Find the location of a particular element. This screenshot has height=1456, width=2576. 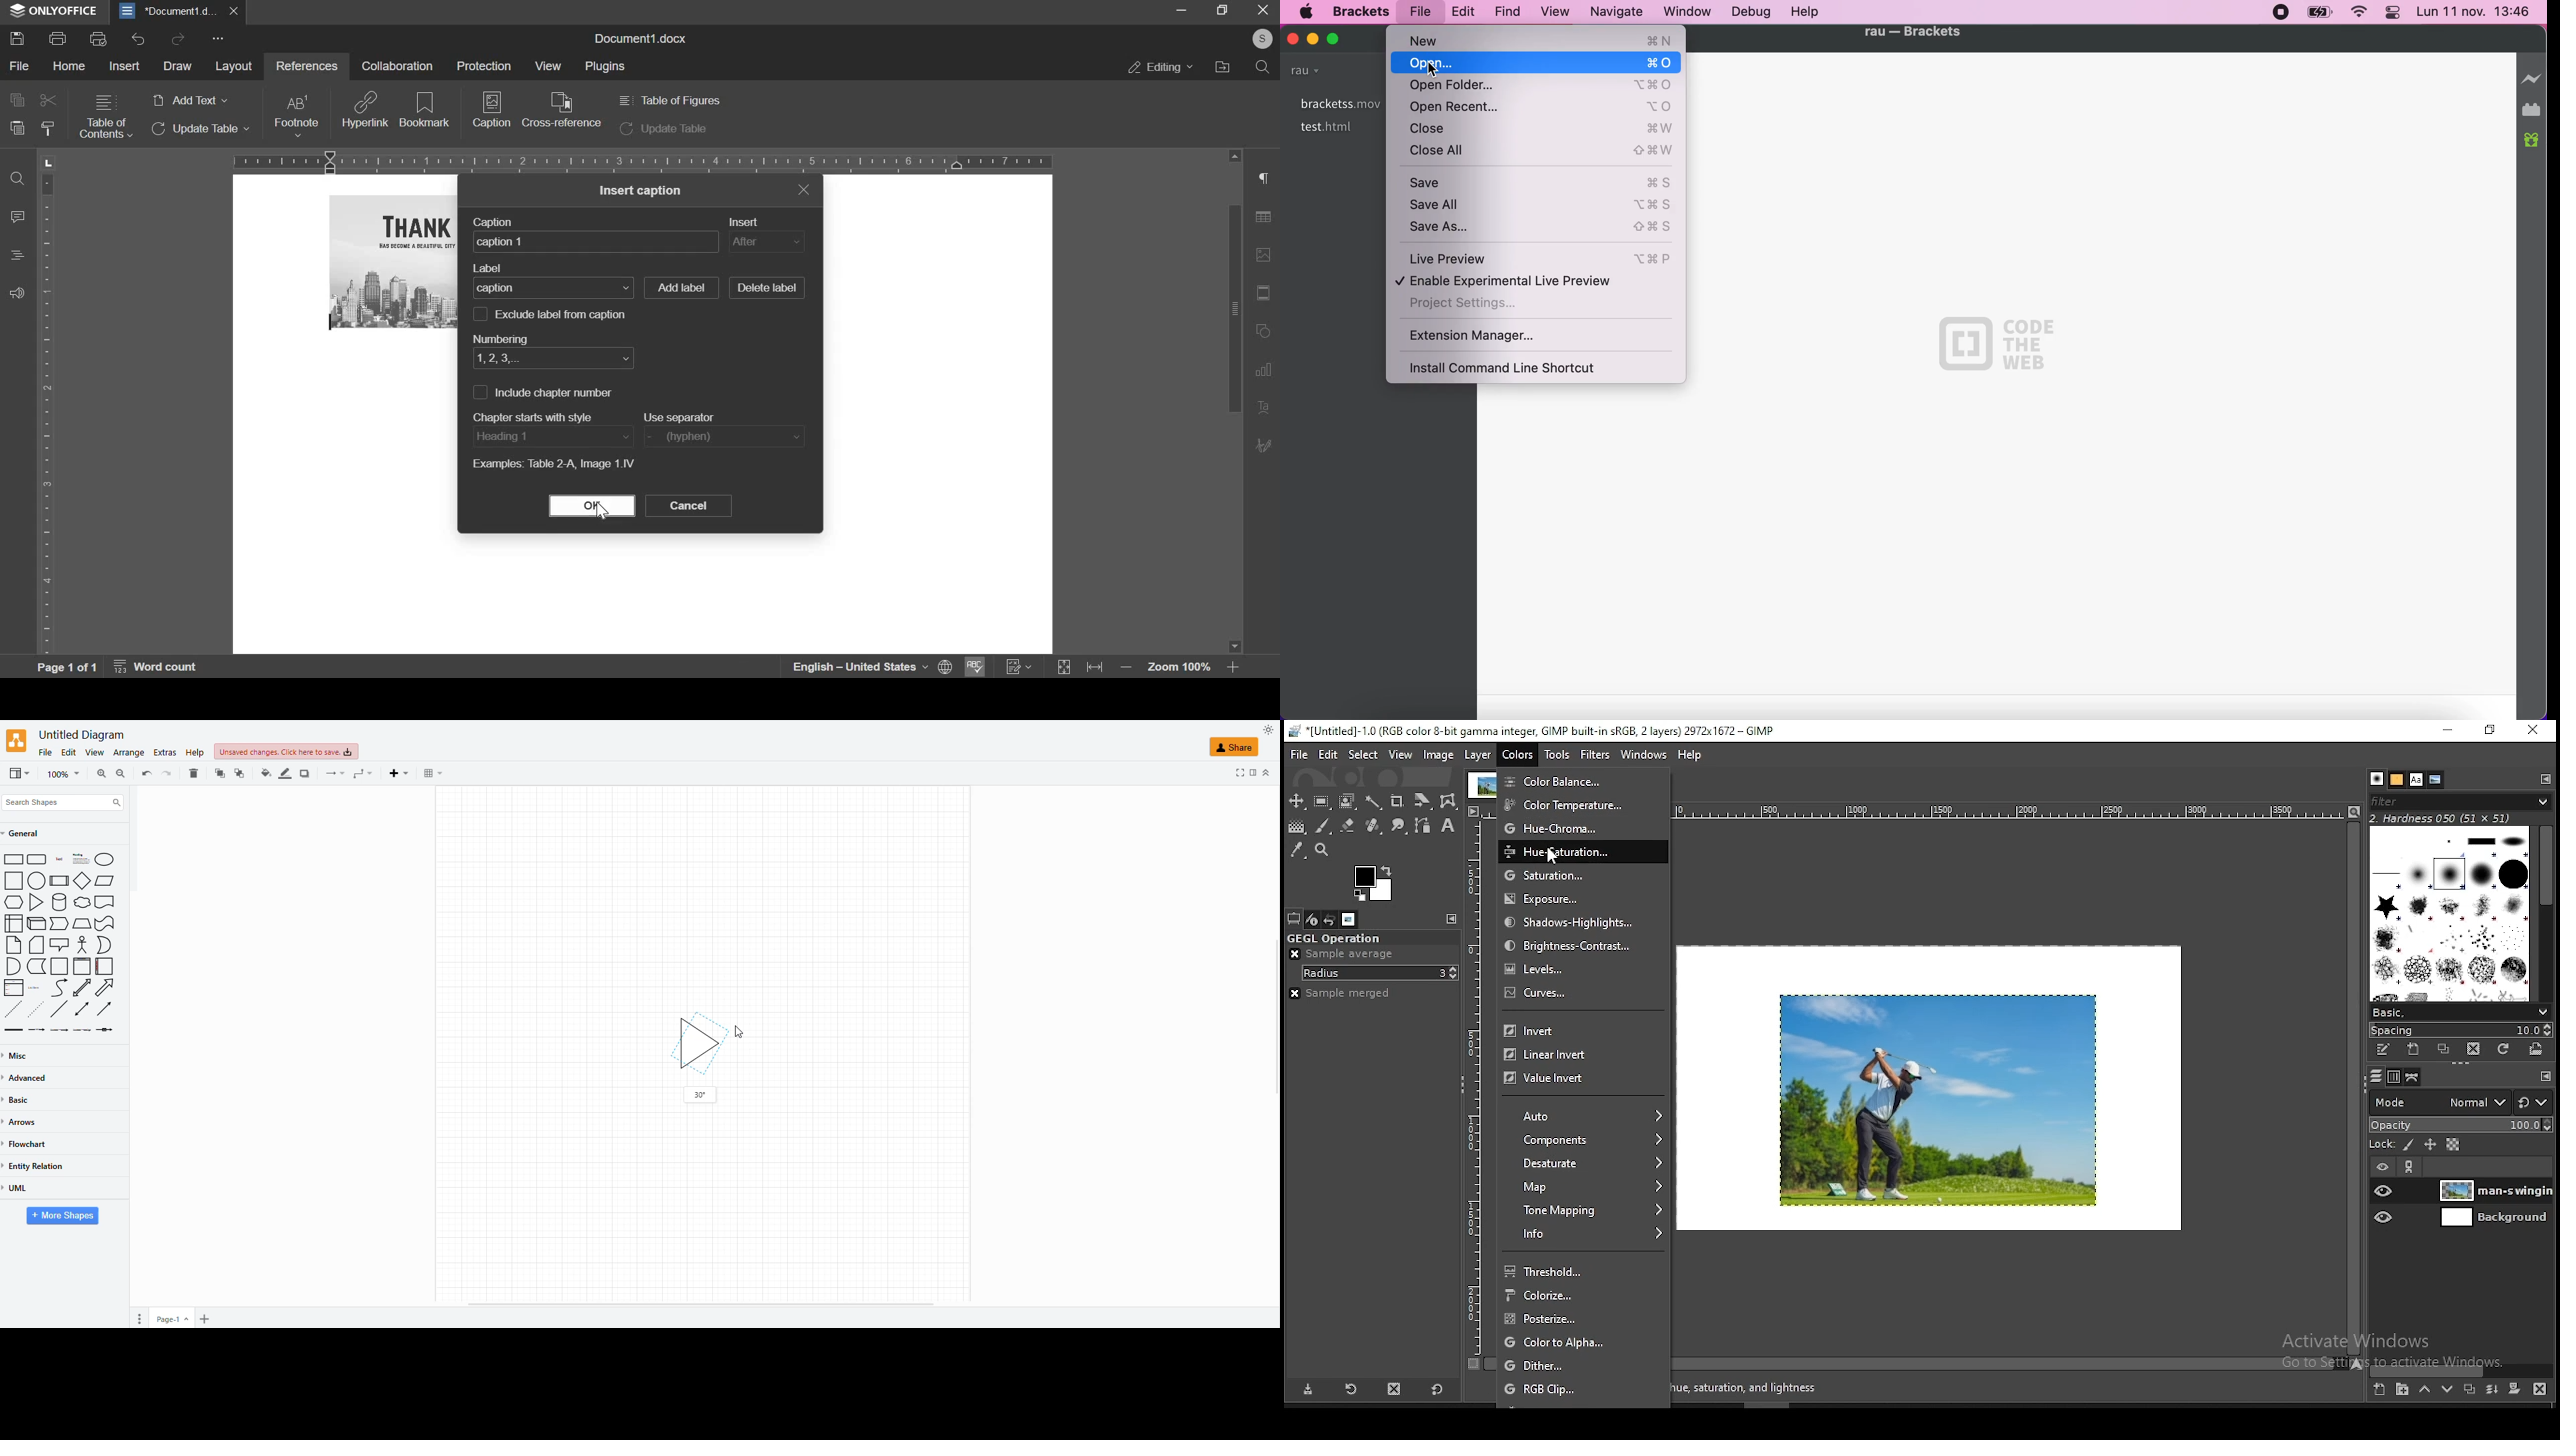

Dotted Arrow is located at coordinates (38, 1009).